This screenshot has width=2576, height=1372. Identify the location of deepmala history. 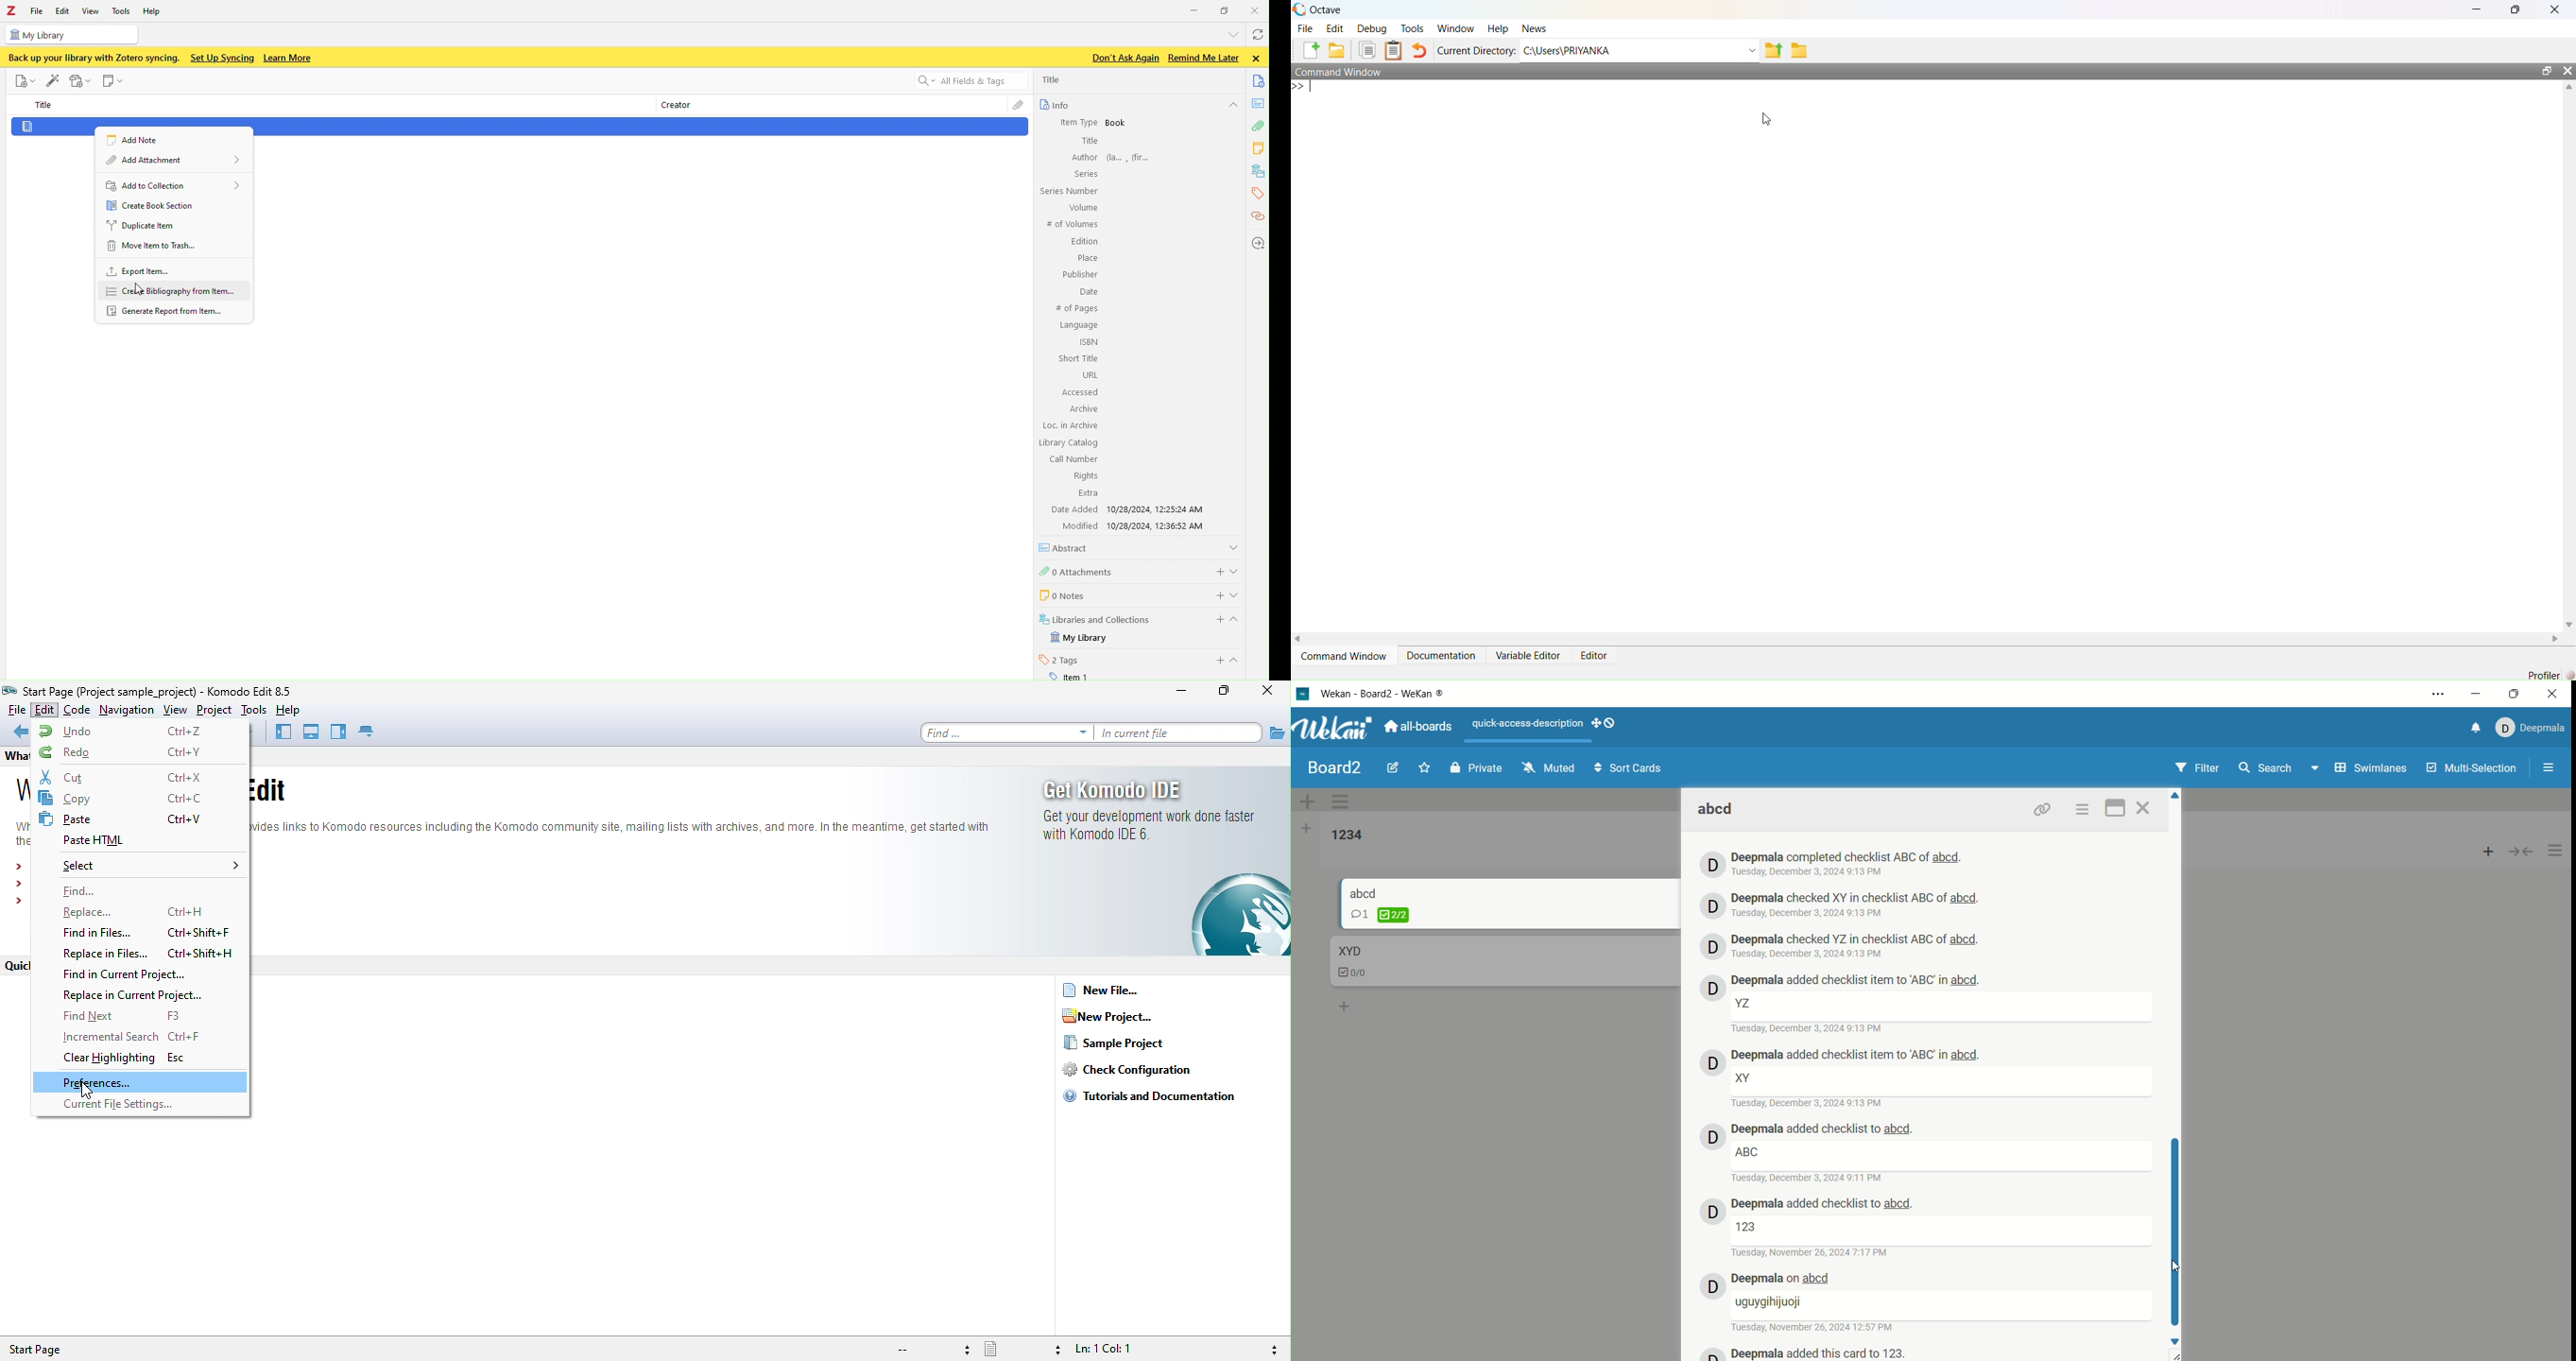
(1855, 898).